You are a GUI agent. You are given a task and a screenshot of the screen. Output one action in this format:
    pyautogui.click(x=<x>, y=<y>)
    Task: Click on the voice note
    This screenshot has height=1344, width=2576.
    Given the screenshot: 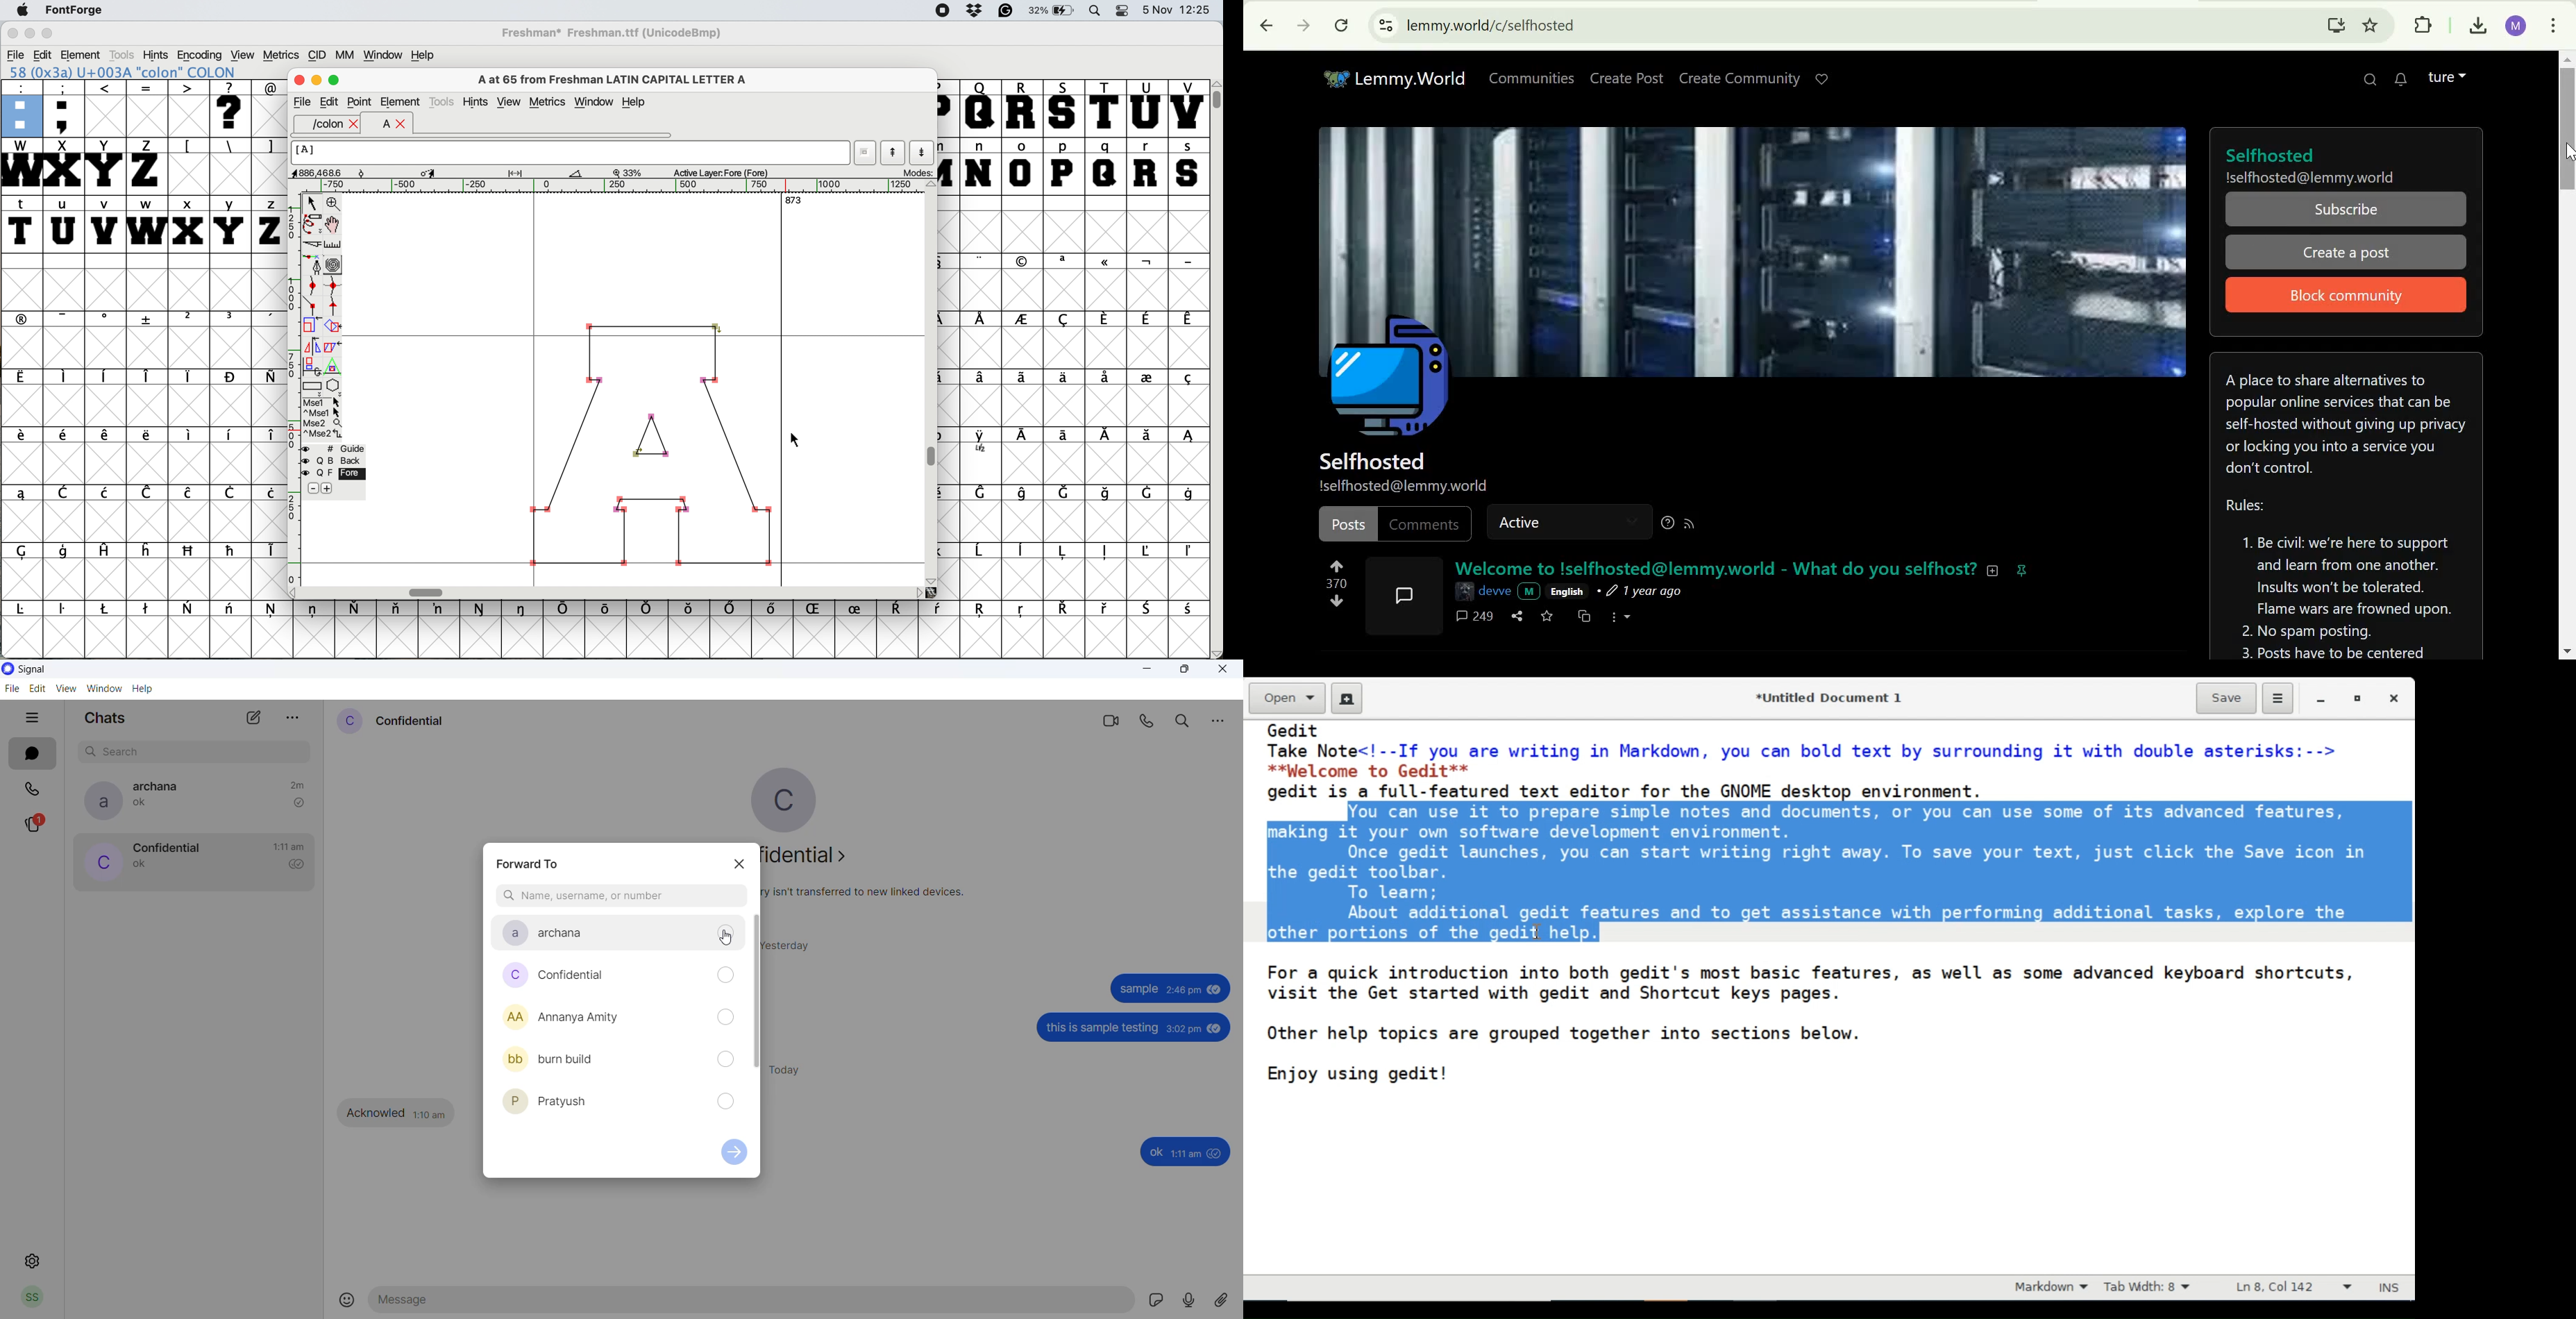 What is the action you would take?
    pyautogui.click(x=1192, y=1300)
    